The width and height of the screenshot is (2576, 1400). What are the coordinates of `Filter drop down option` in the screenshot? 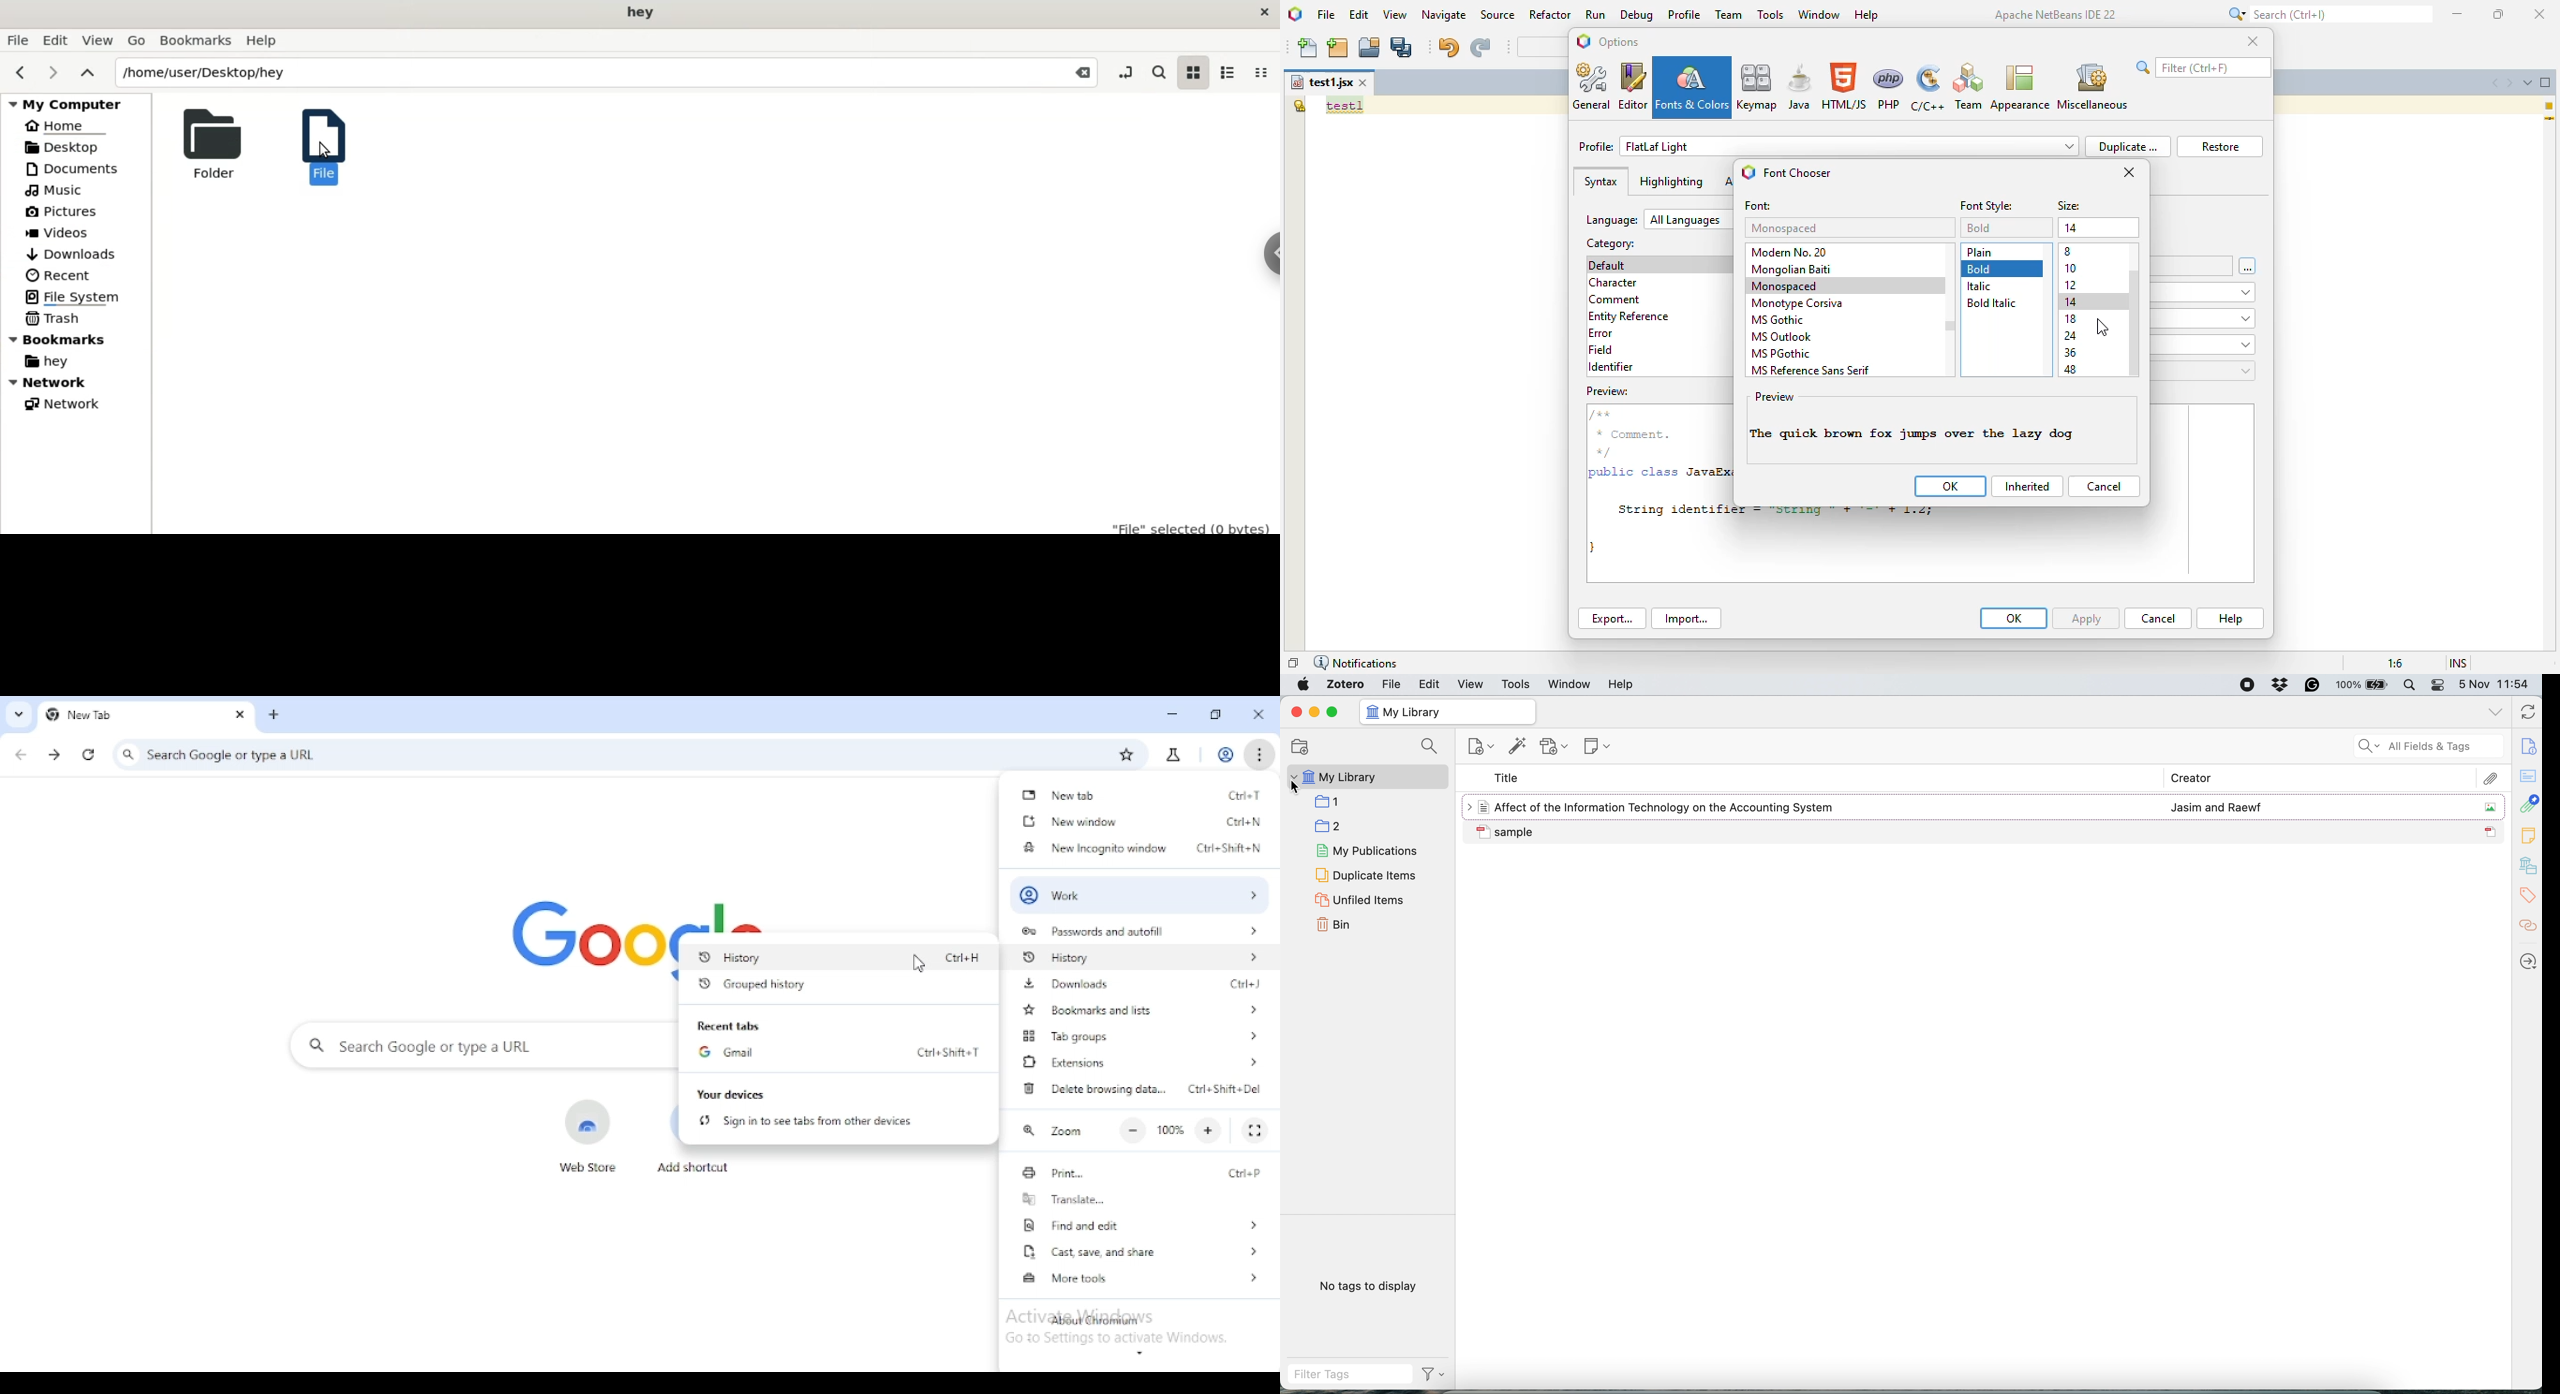 It's located at (1431, 1379).